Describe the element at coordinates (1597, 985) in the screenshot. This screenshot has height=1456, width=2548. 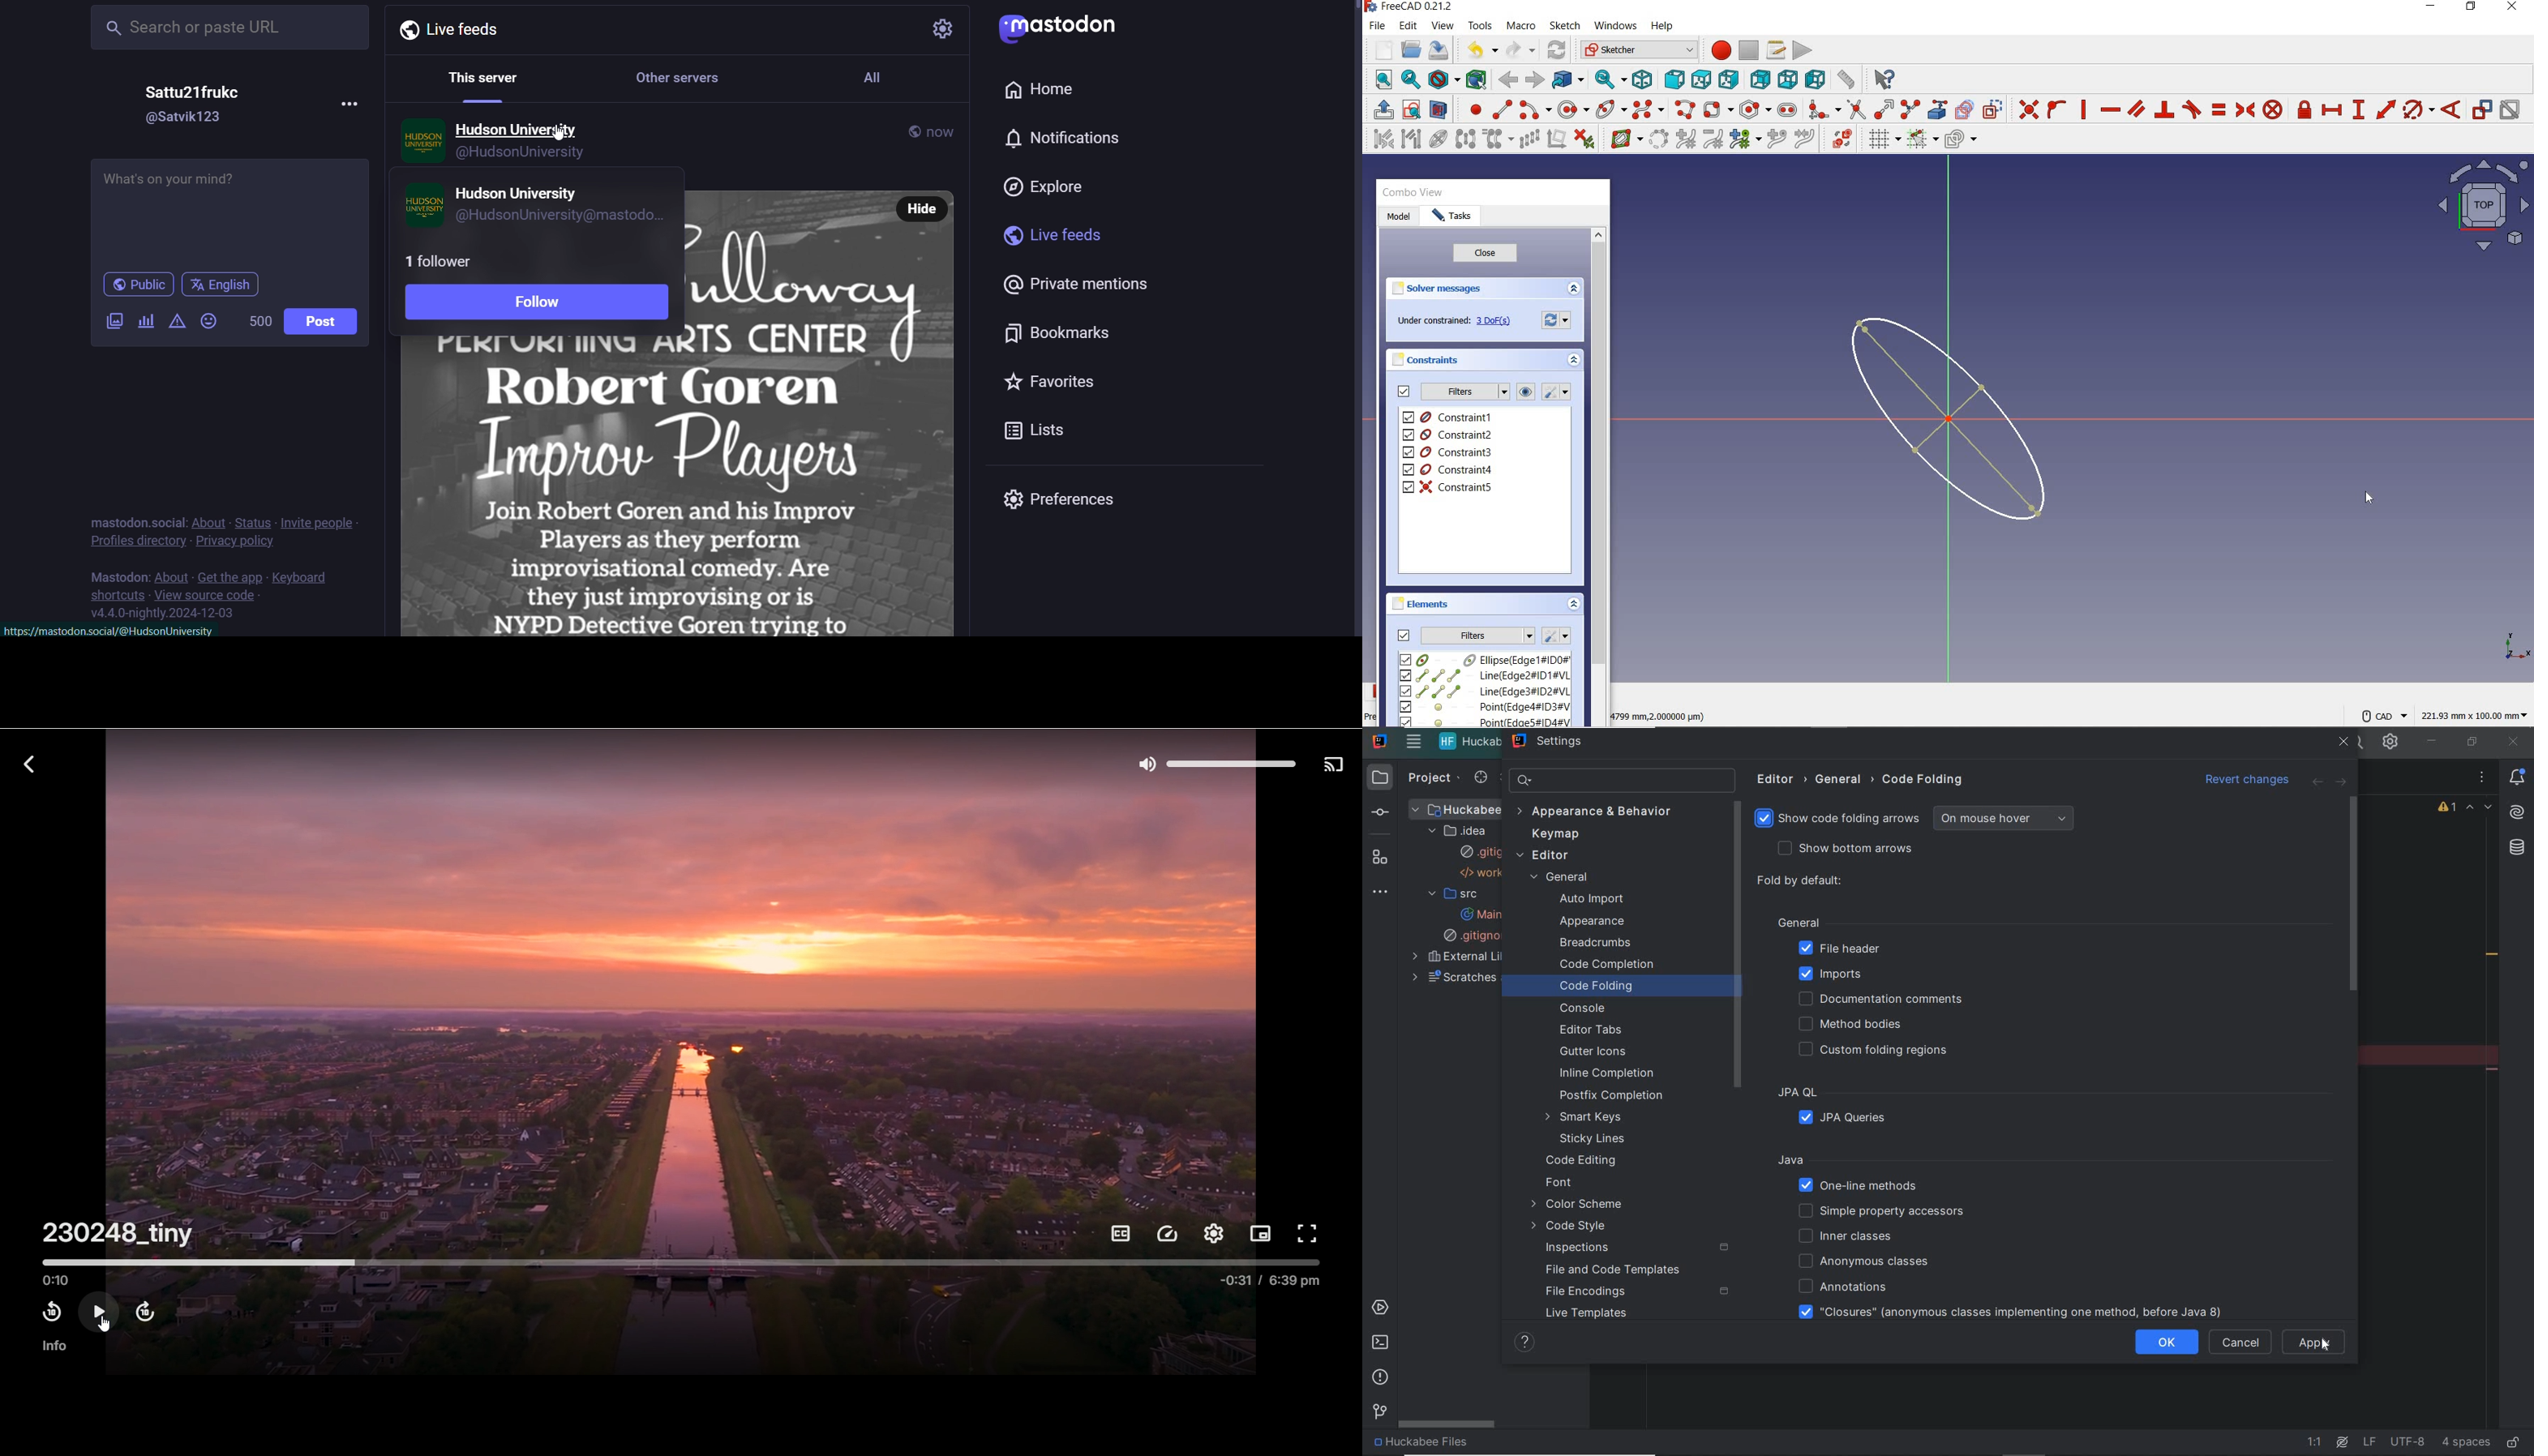
I see `code folding` at that location.